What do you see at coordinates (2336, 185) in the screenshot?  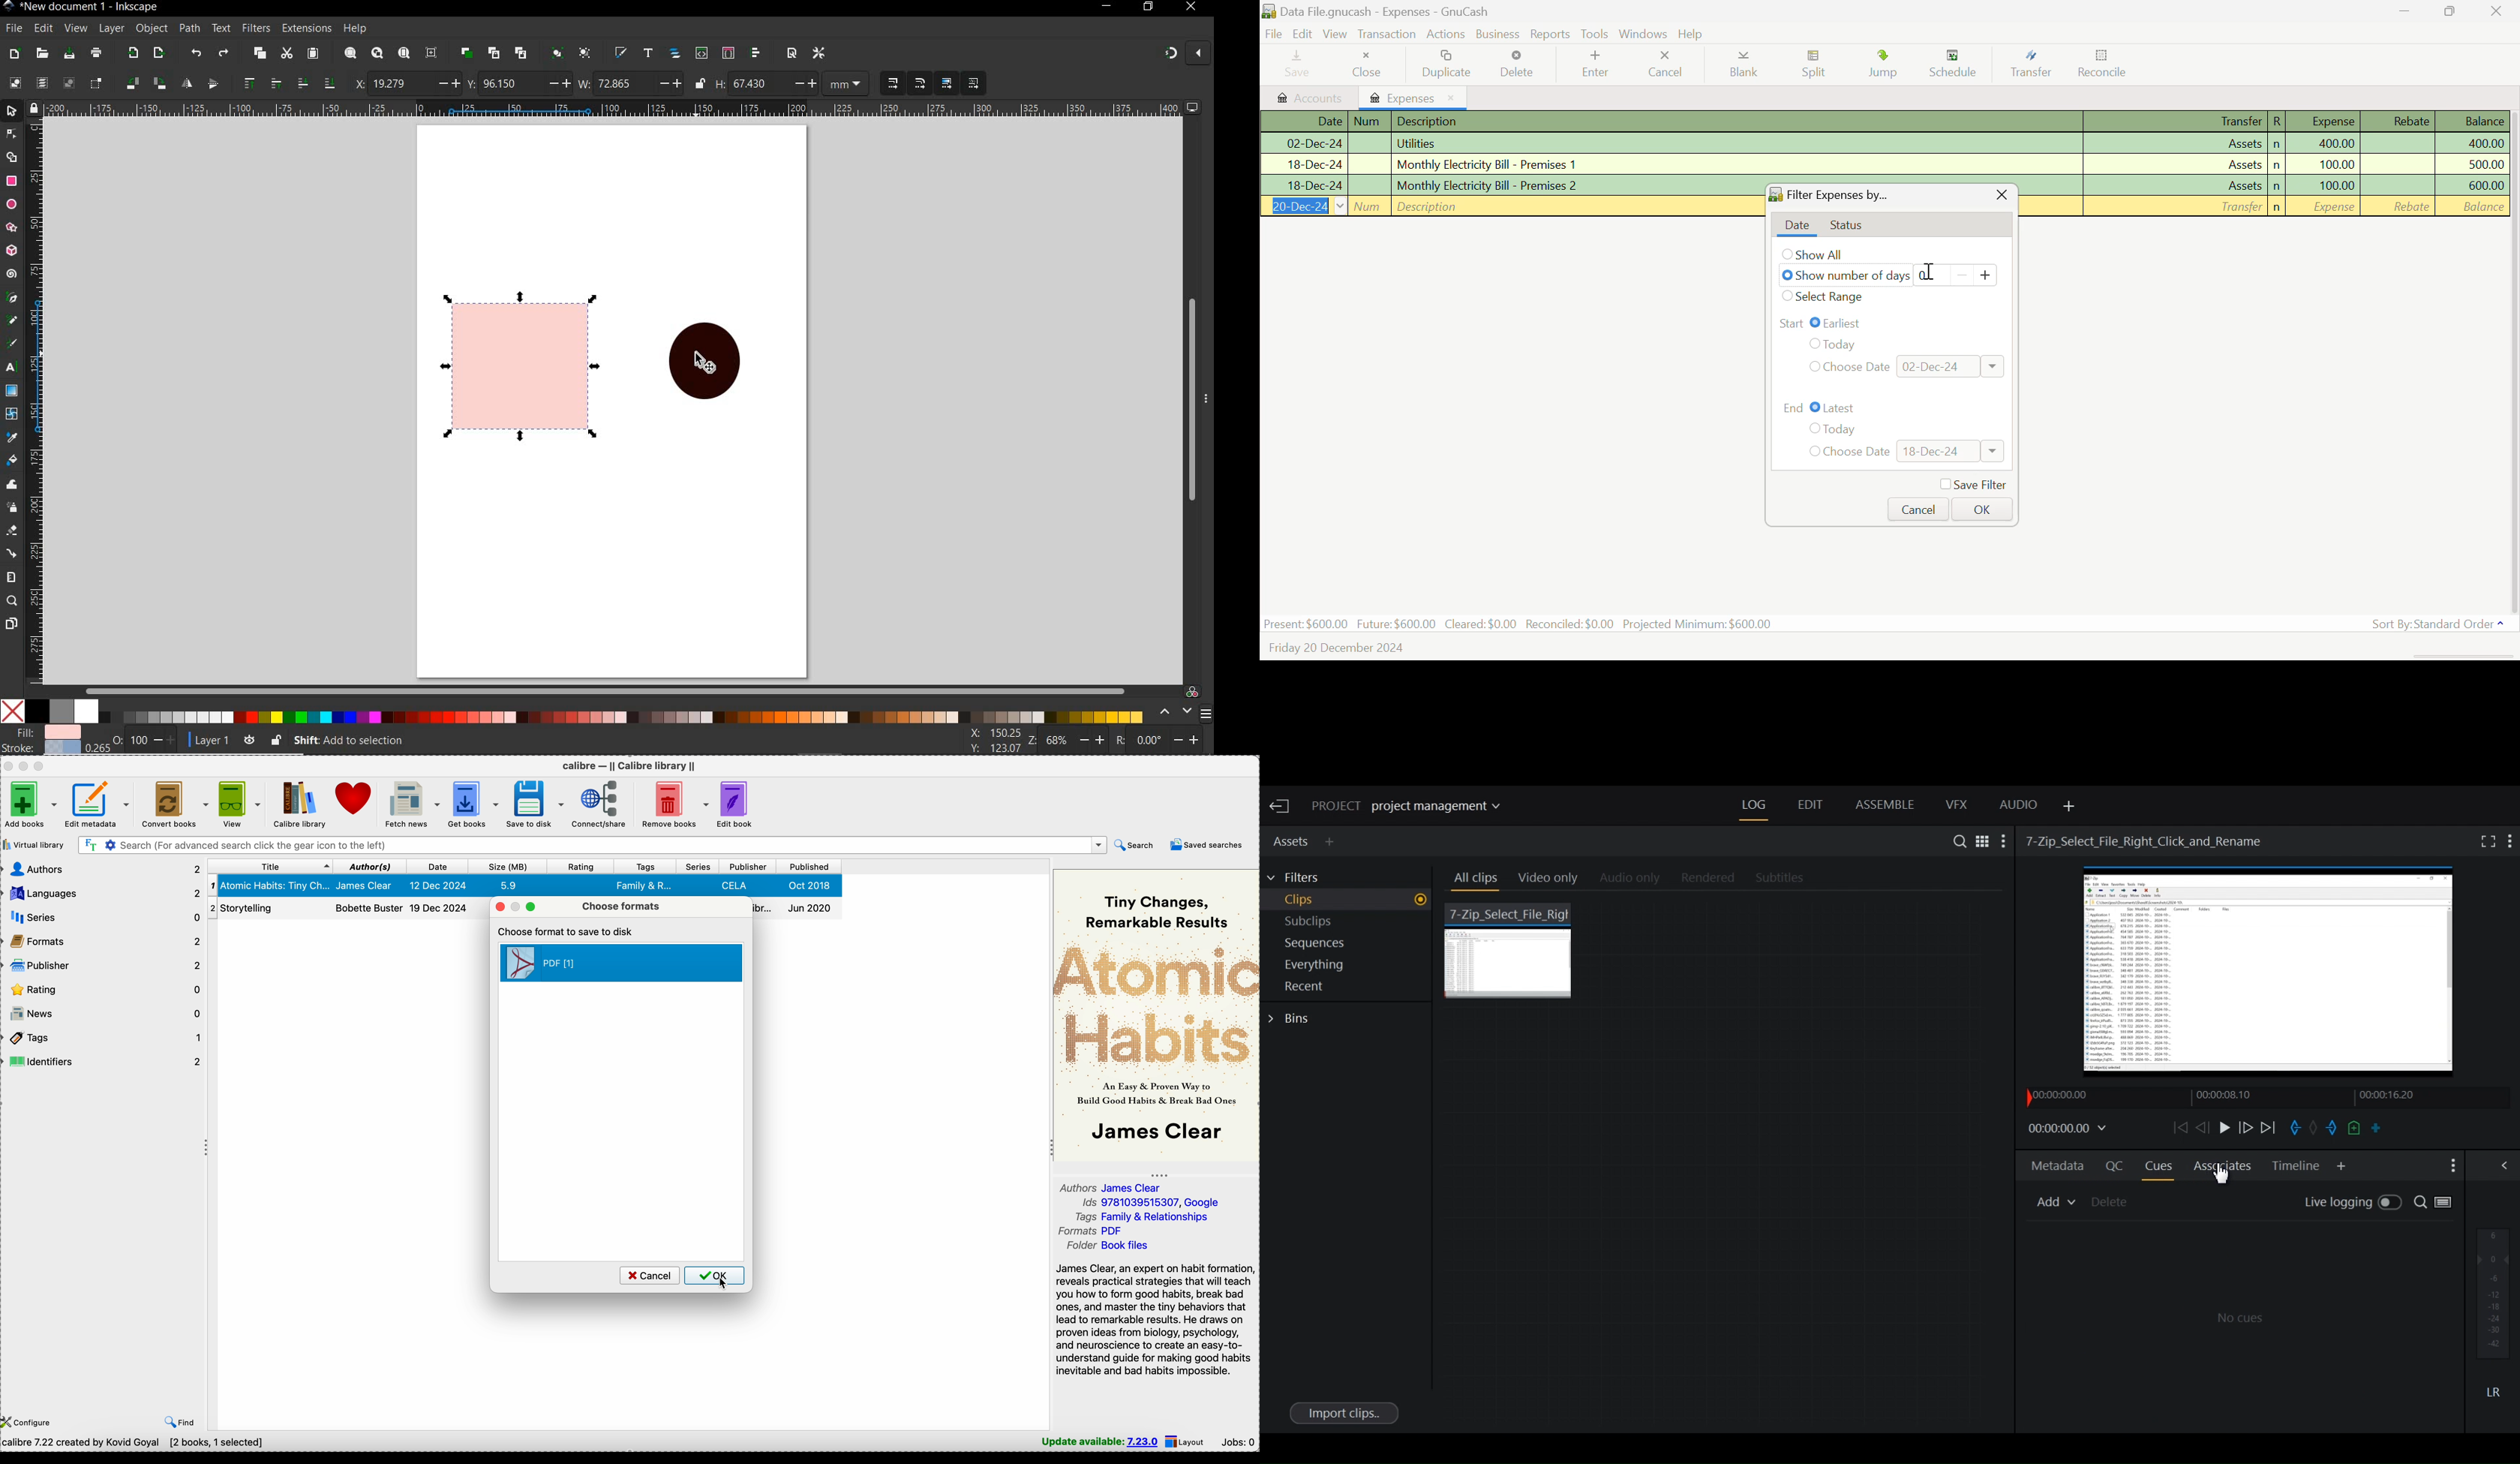 I see `Amount` at bounding box center [2336, 185].